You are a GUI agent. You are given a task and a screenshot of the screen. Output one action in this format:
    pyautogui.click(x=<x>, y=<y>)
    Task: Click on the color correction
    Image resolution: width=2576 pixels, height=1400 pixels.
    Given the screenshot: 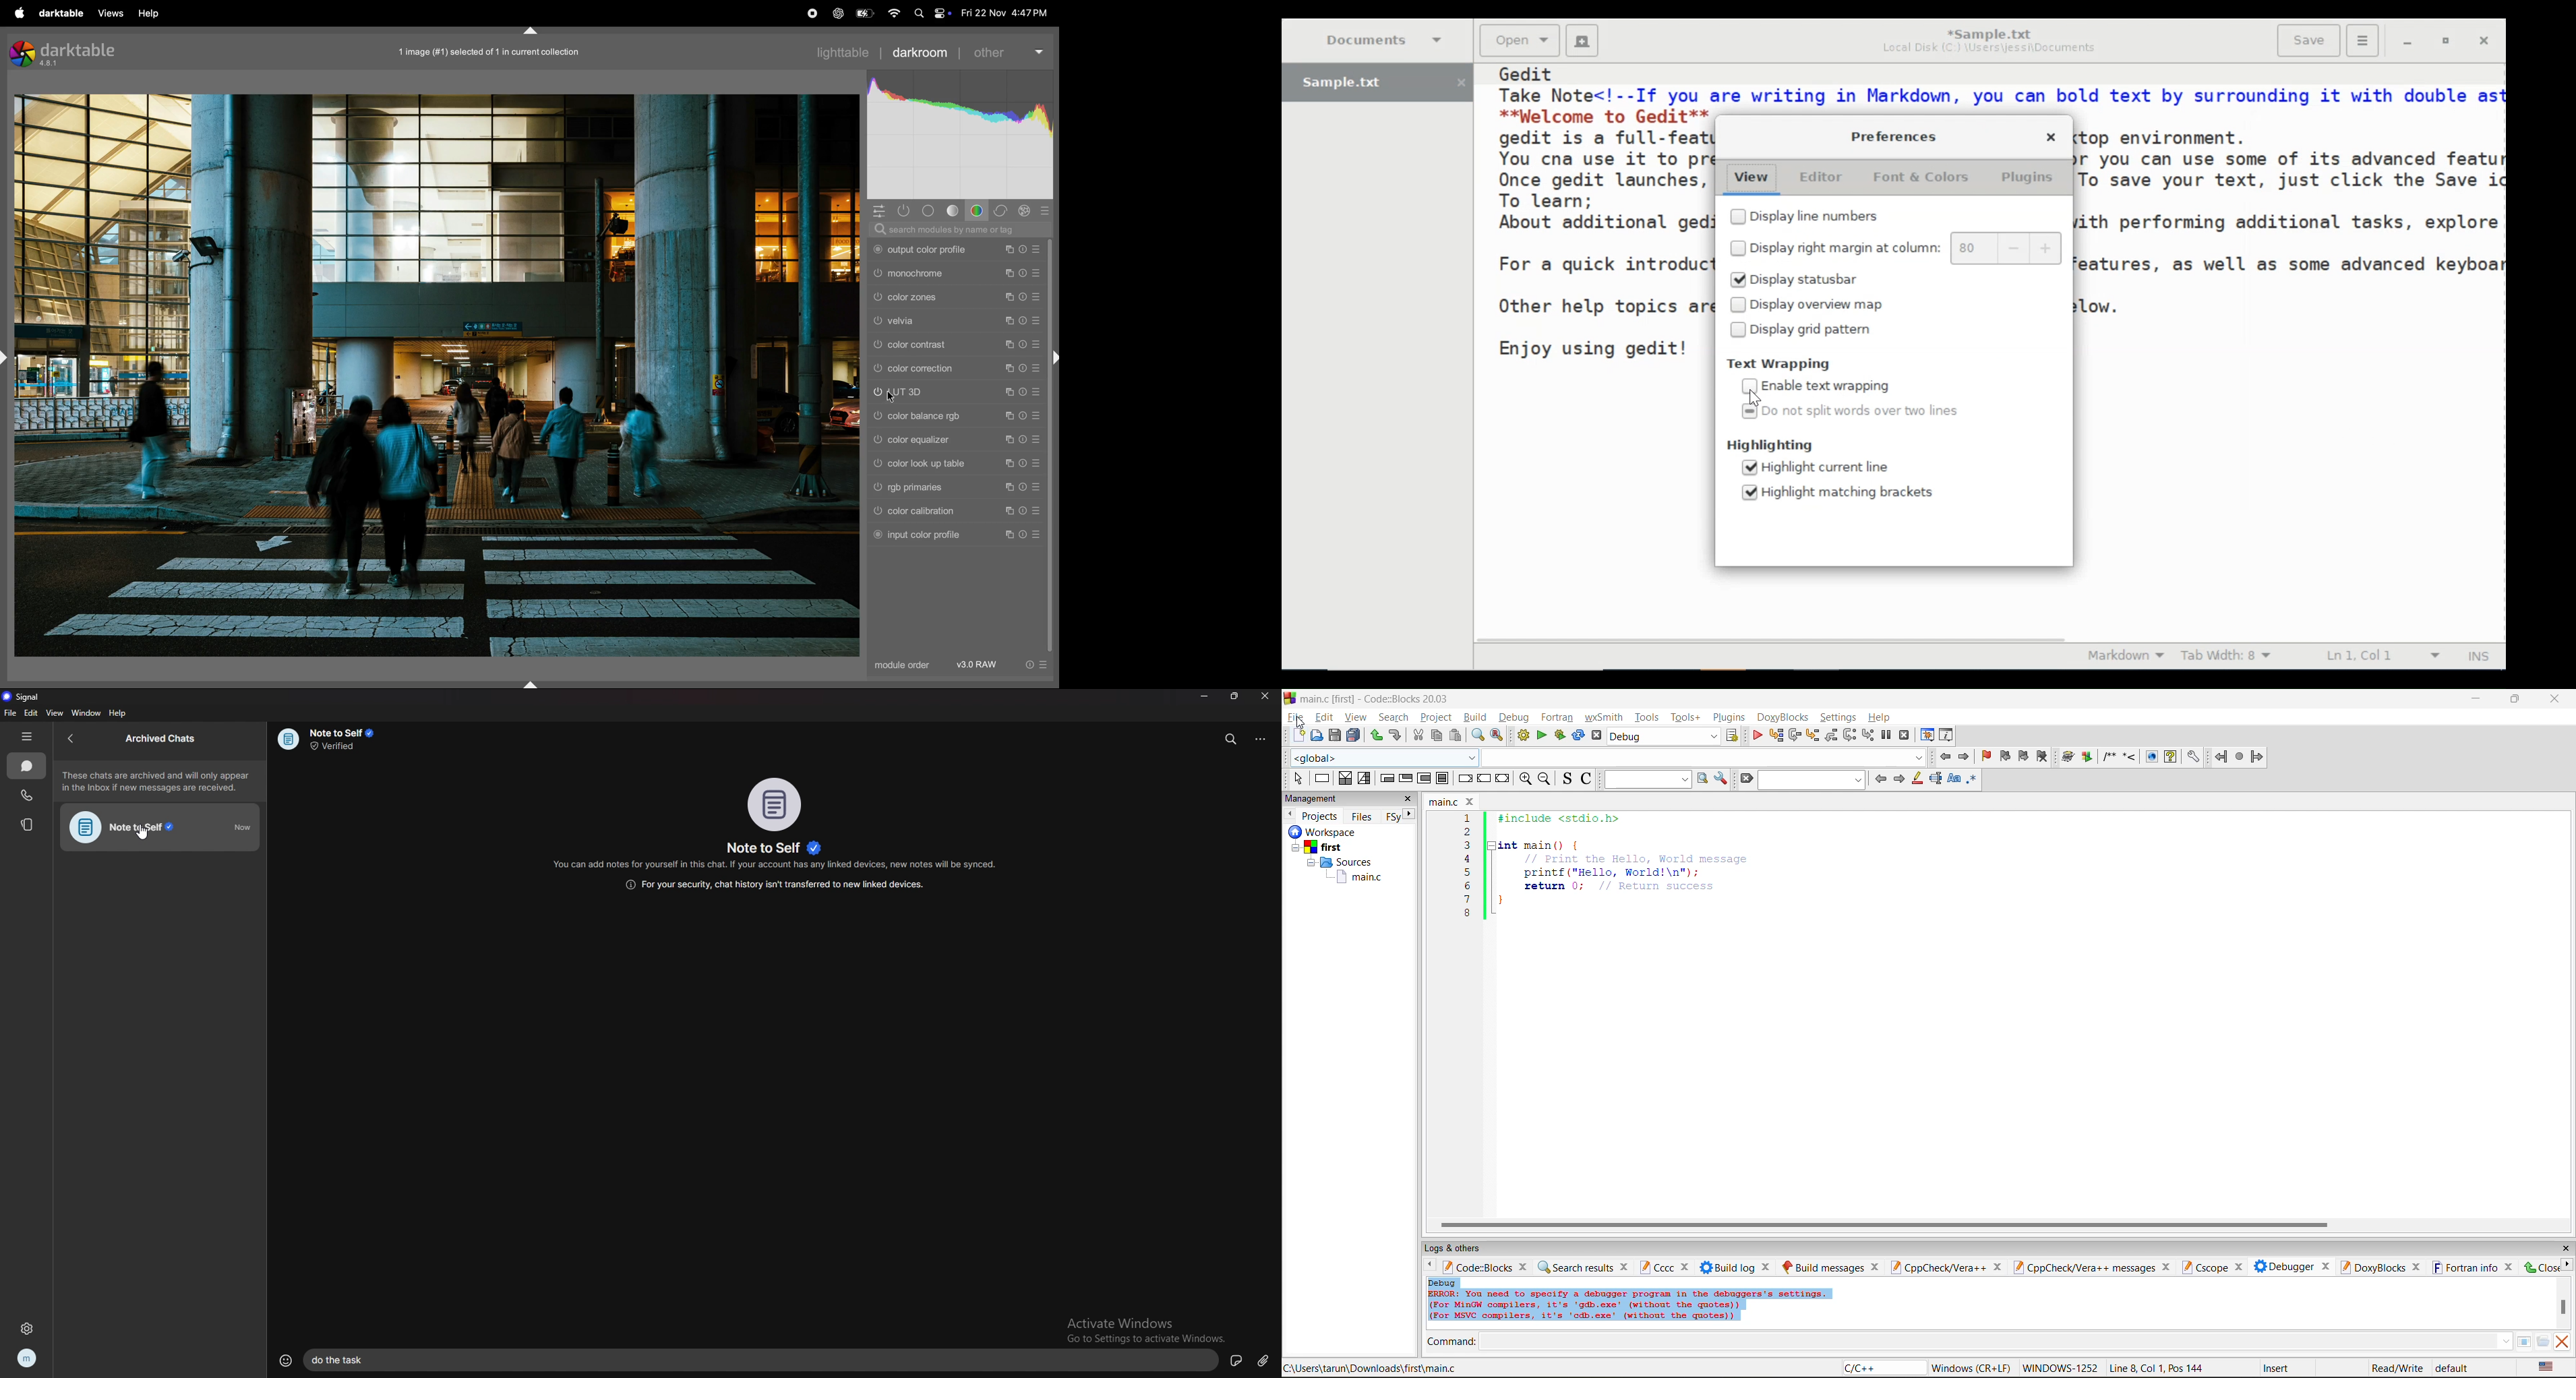 What is the action you would take?
    pyautogui.click(x=942, y=369)
    